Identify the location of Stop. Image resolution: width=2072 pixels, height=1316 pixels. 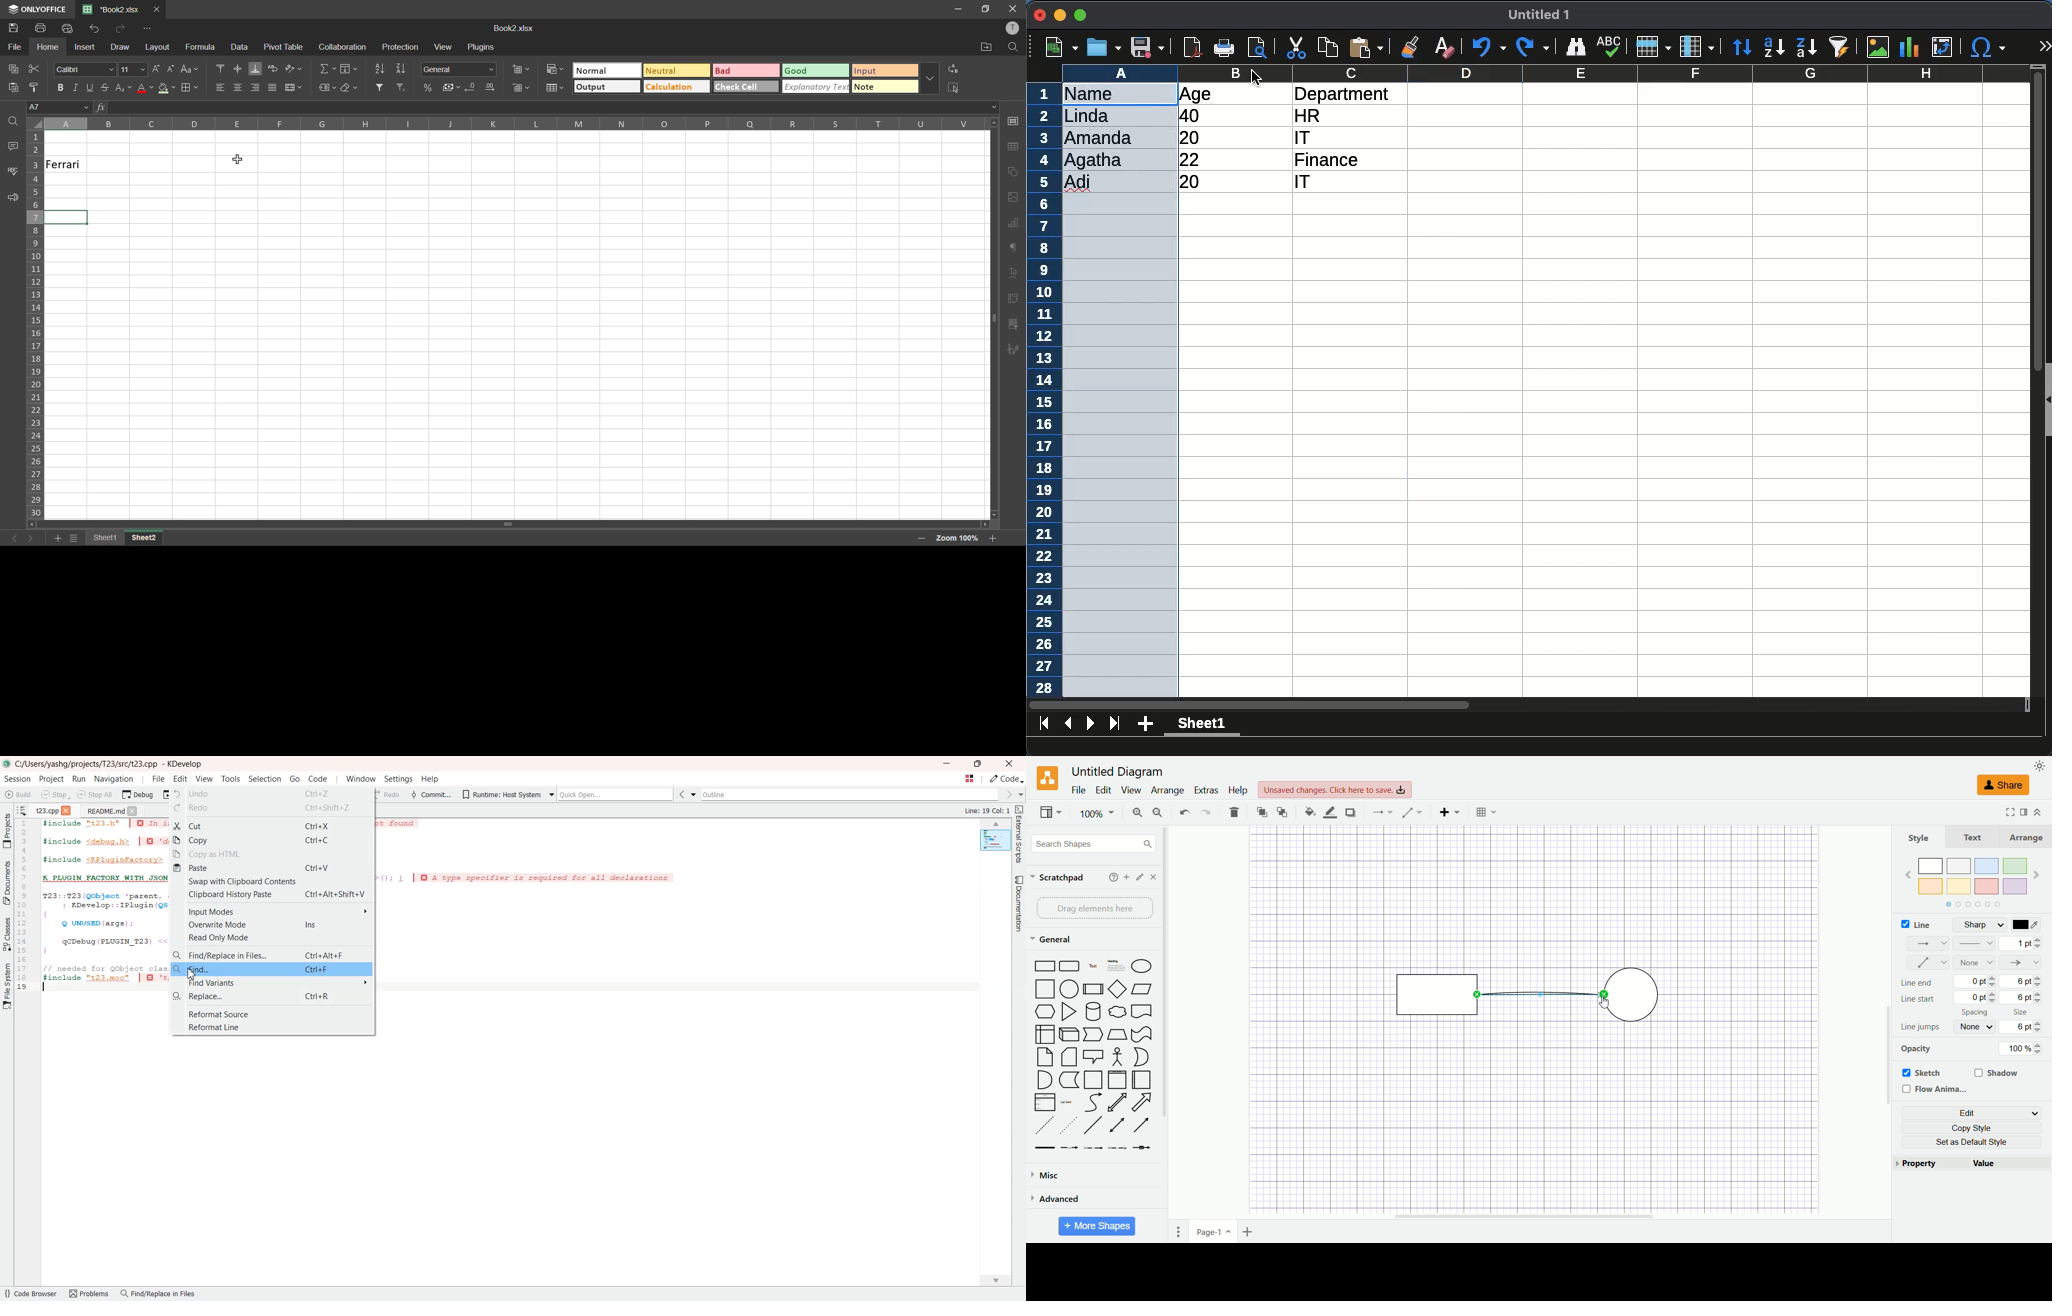
(55, 794).